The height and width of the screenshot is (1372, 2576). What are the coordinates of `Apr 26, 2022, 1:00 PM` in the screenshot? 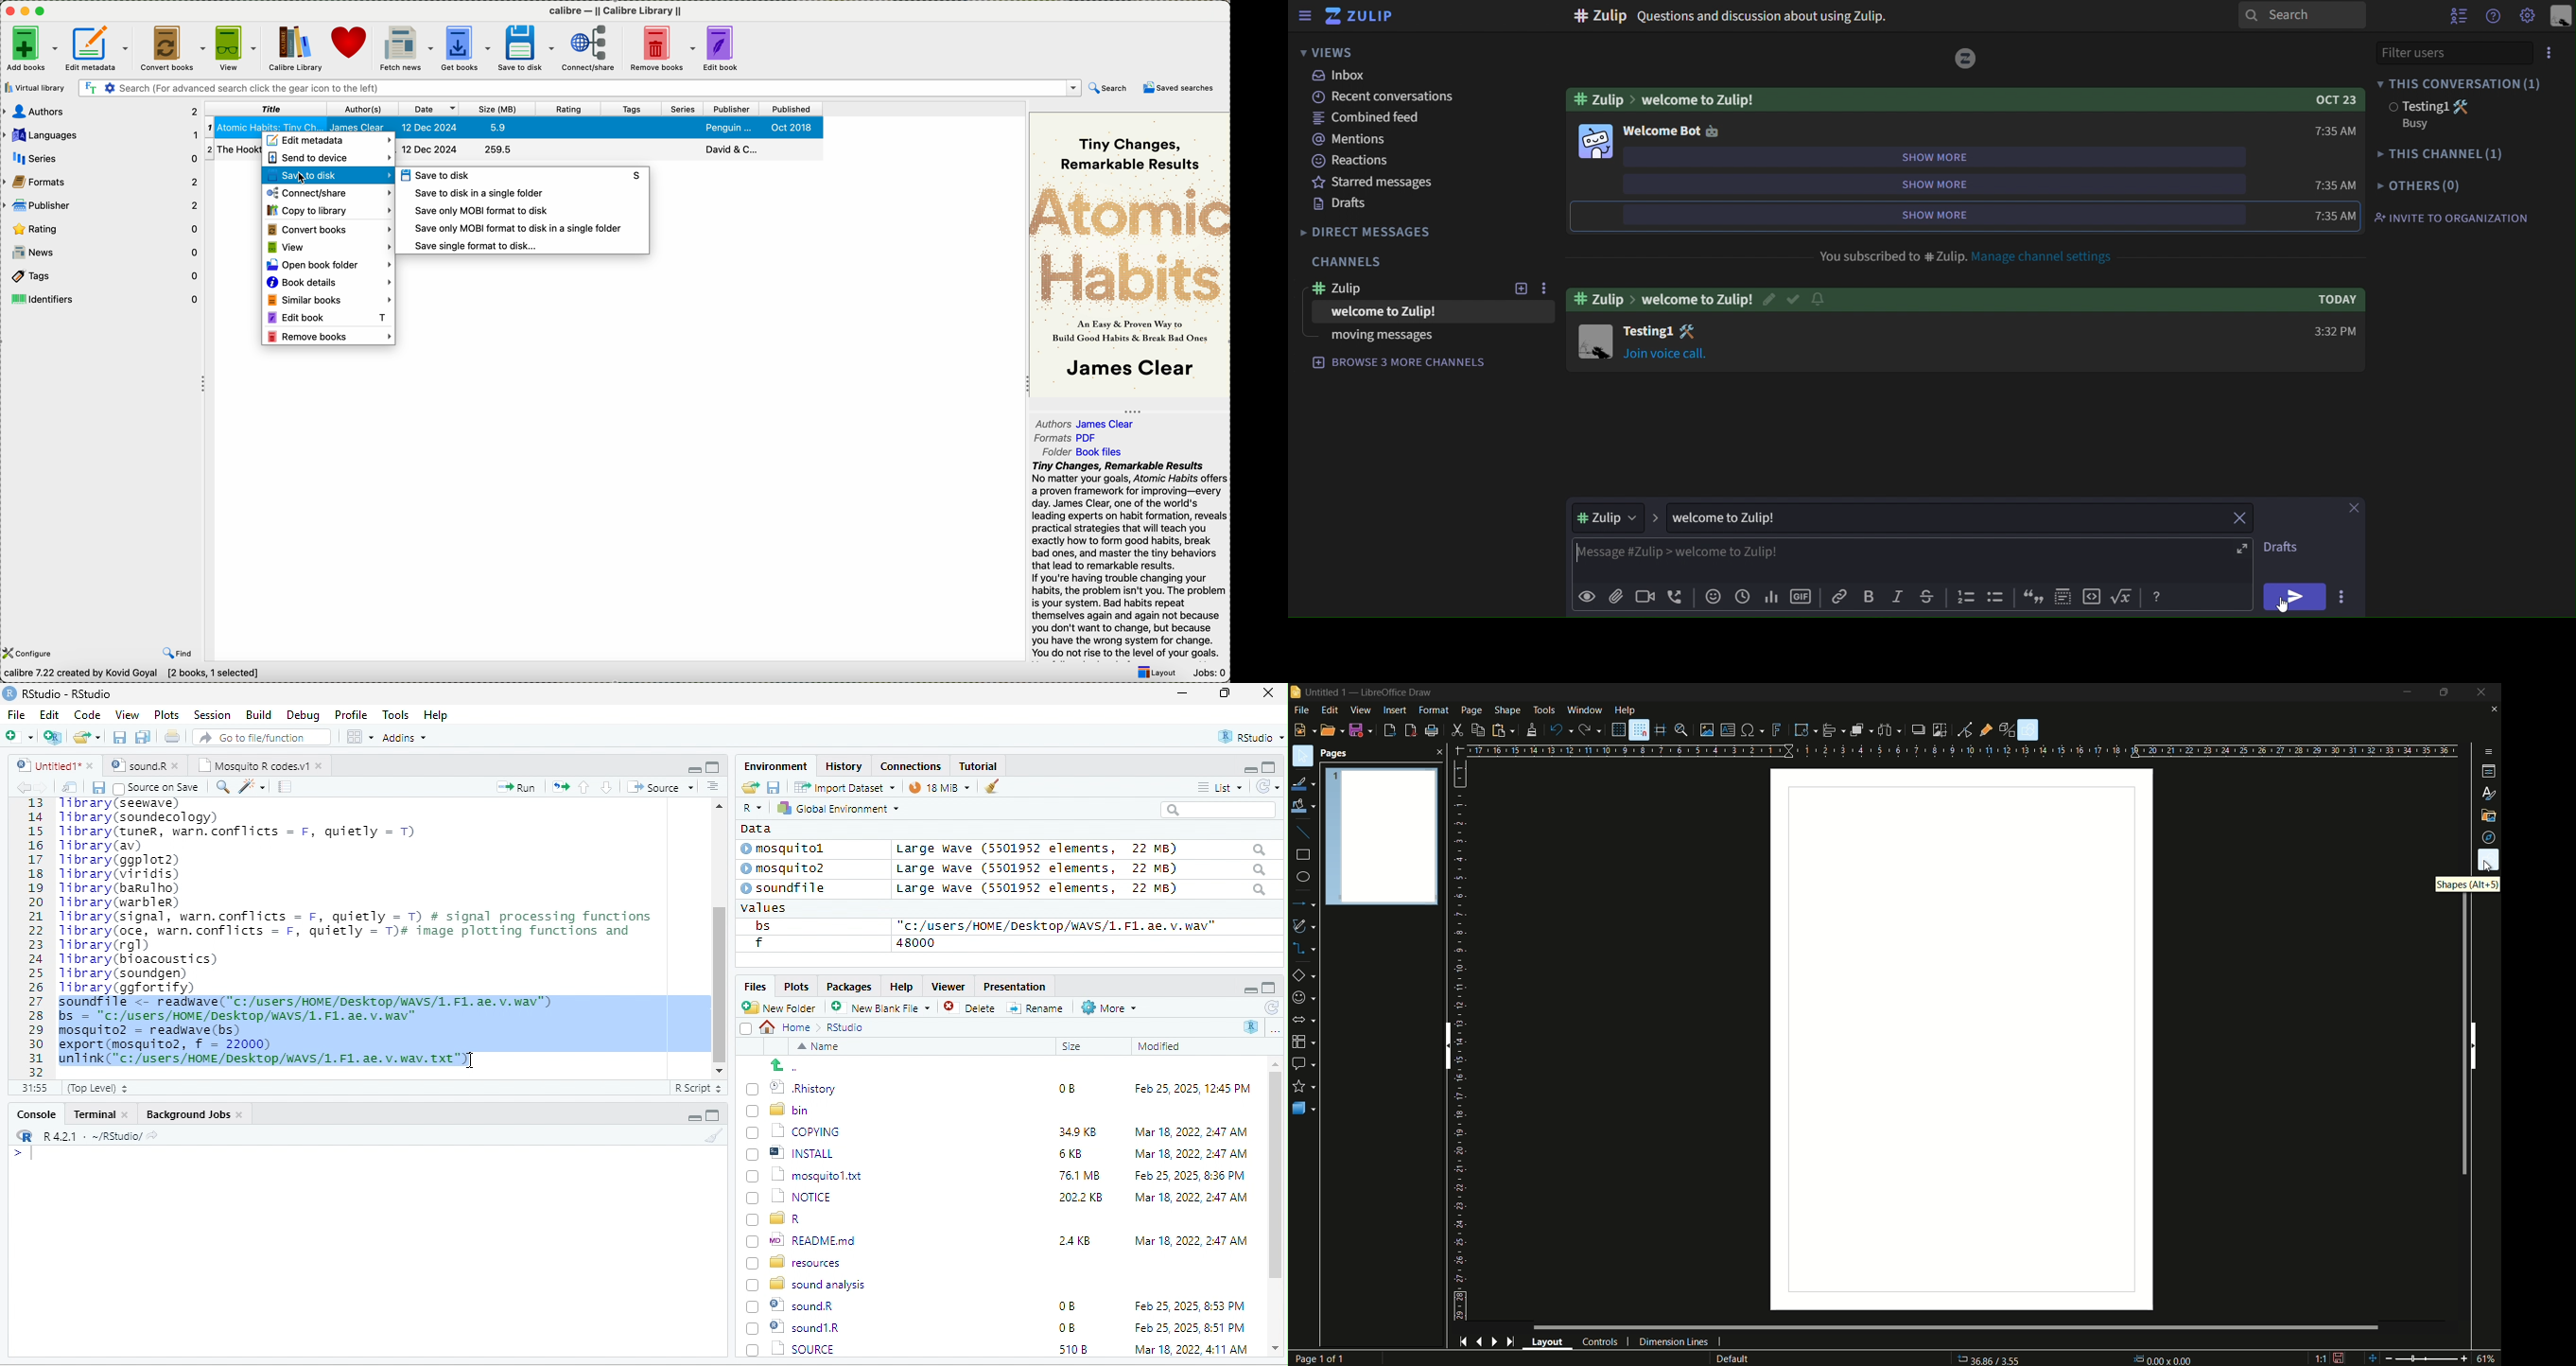 It's located at (1192, 1351).